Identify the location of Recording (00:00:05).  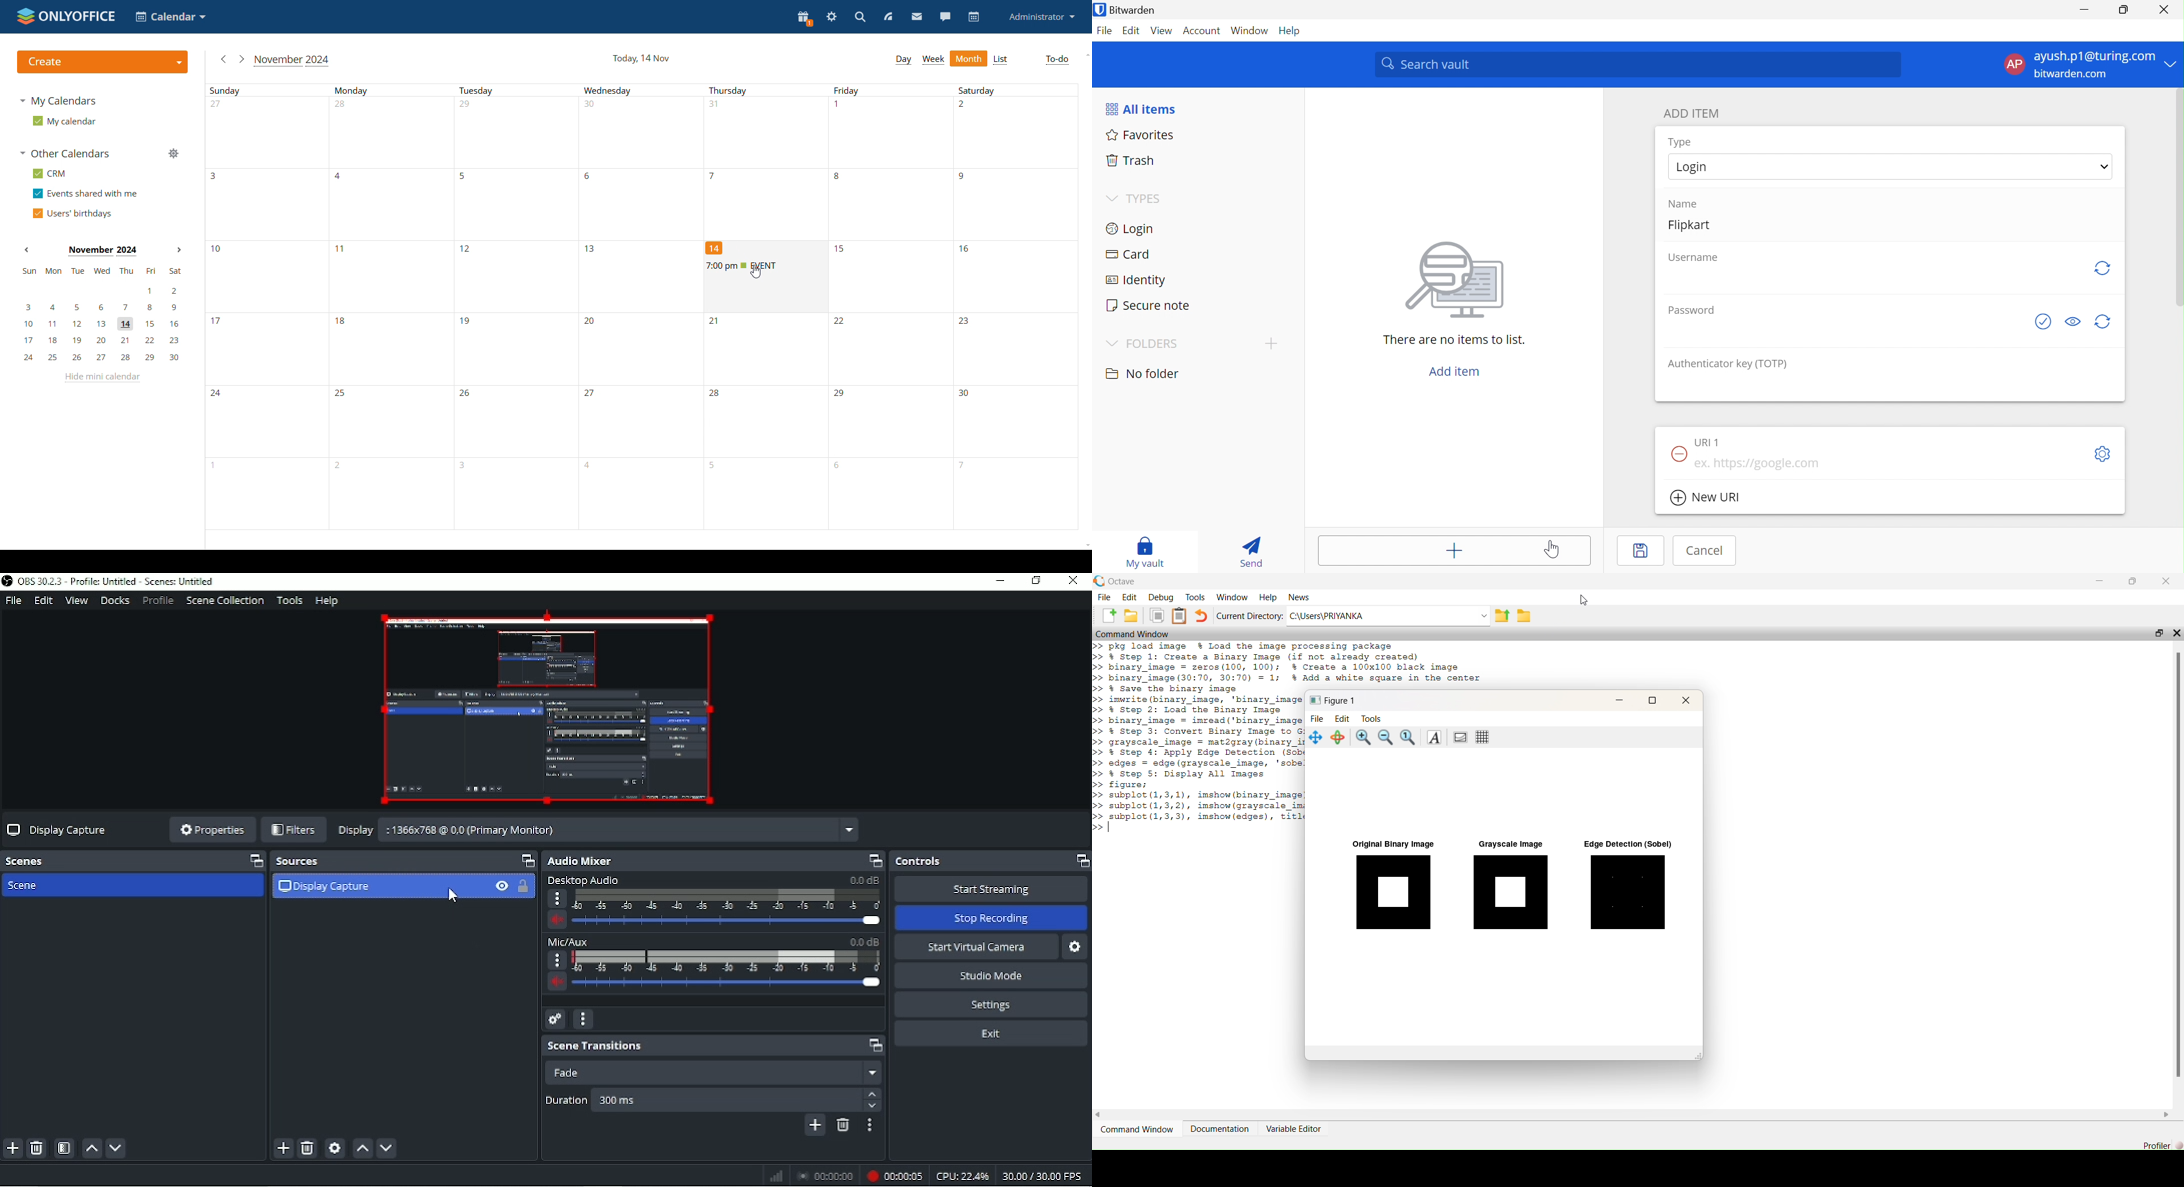
(896, 1175).